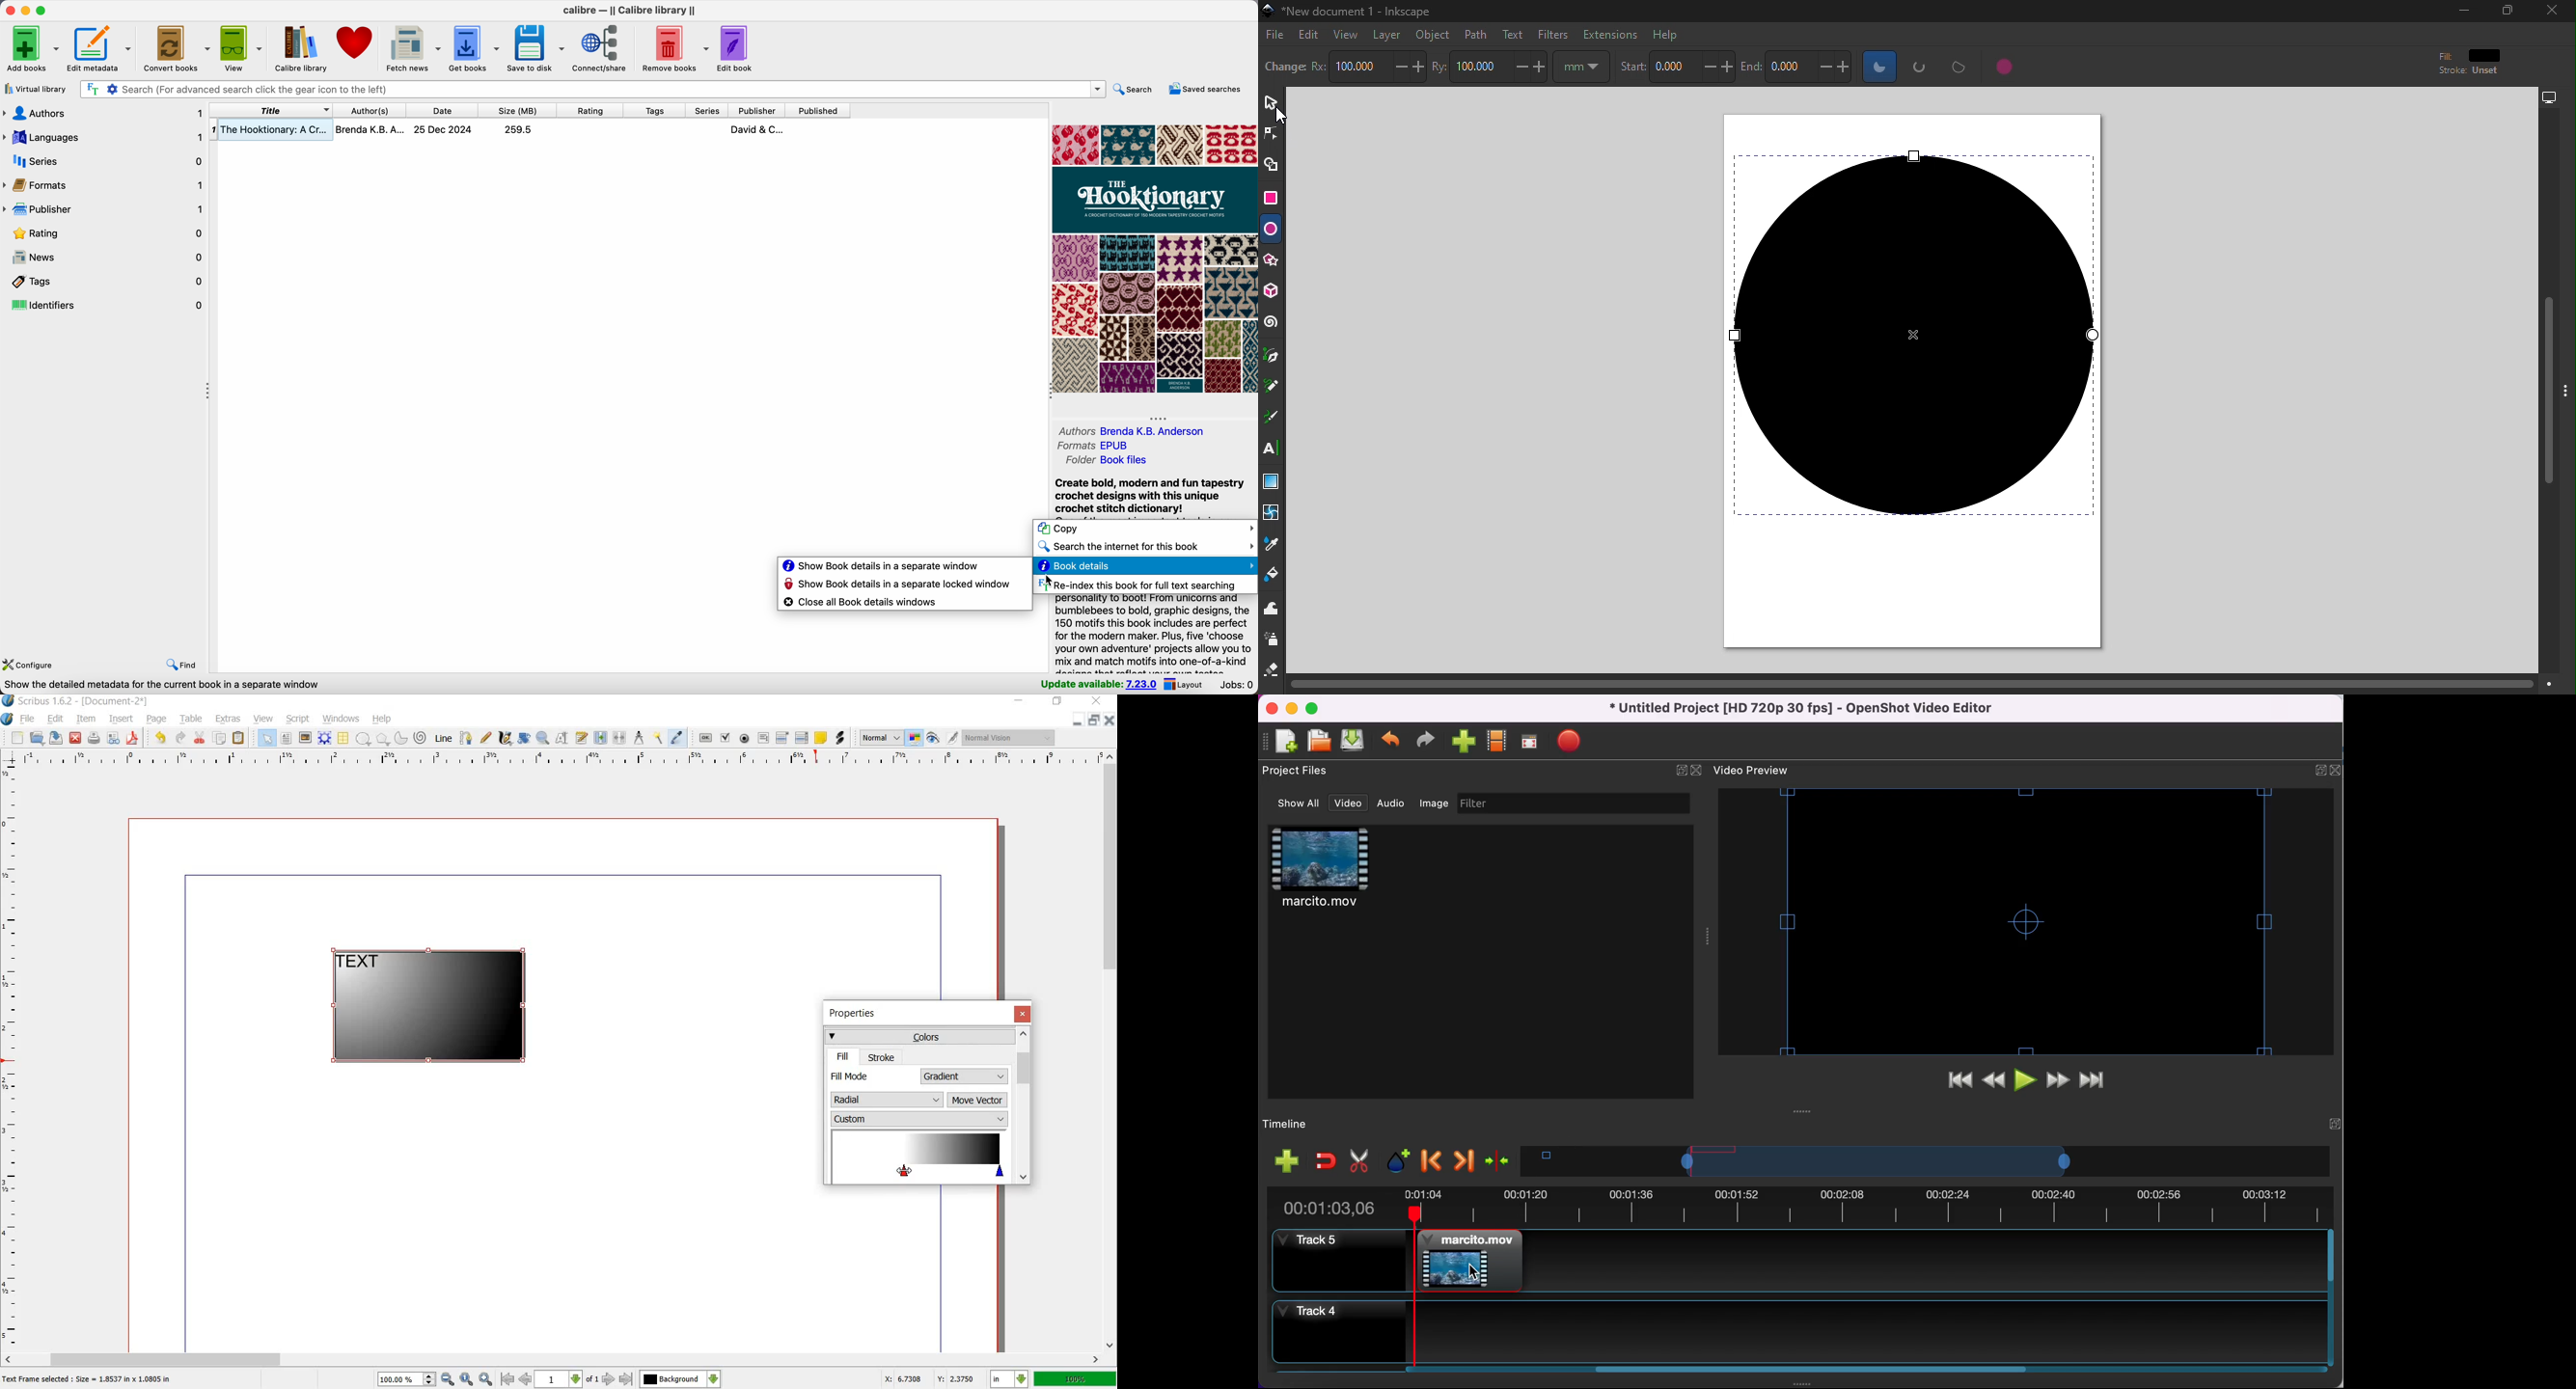 This screenshot has height=1400, width=2576. Describe the element at coordinates (267, 738) in the screenshot. I see `select item` at that location.